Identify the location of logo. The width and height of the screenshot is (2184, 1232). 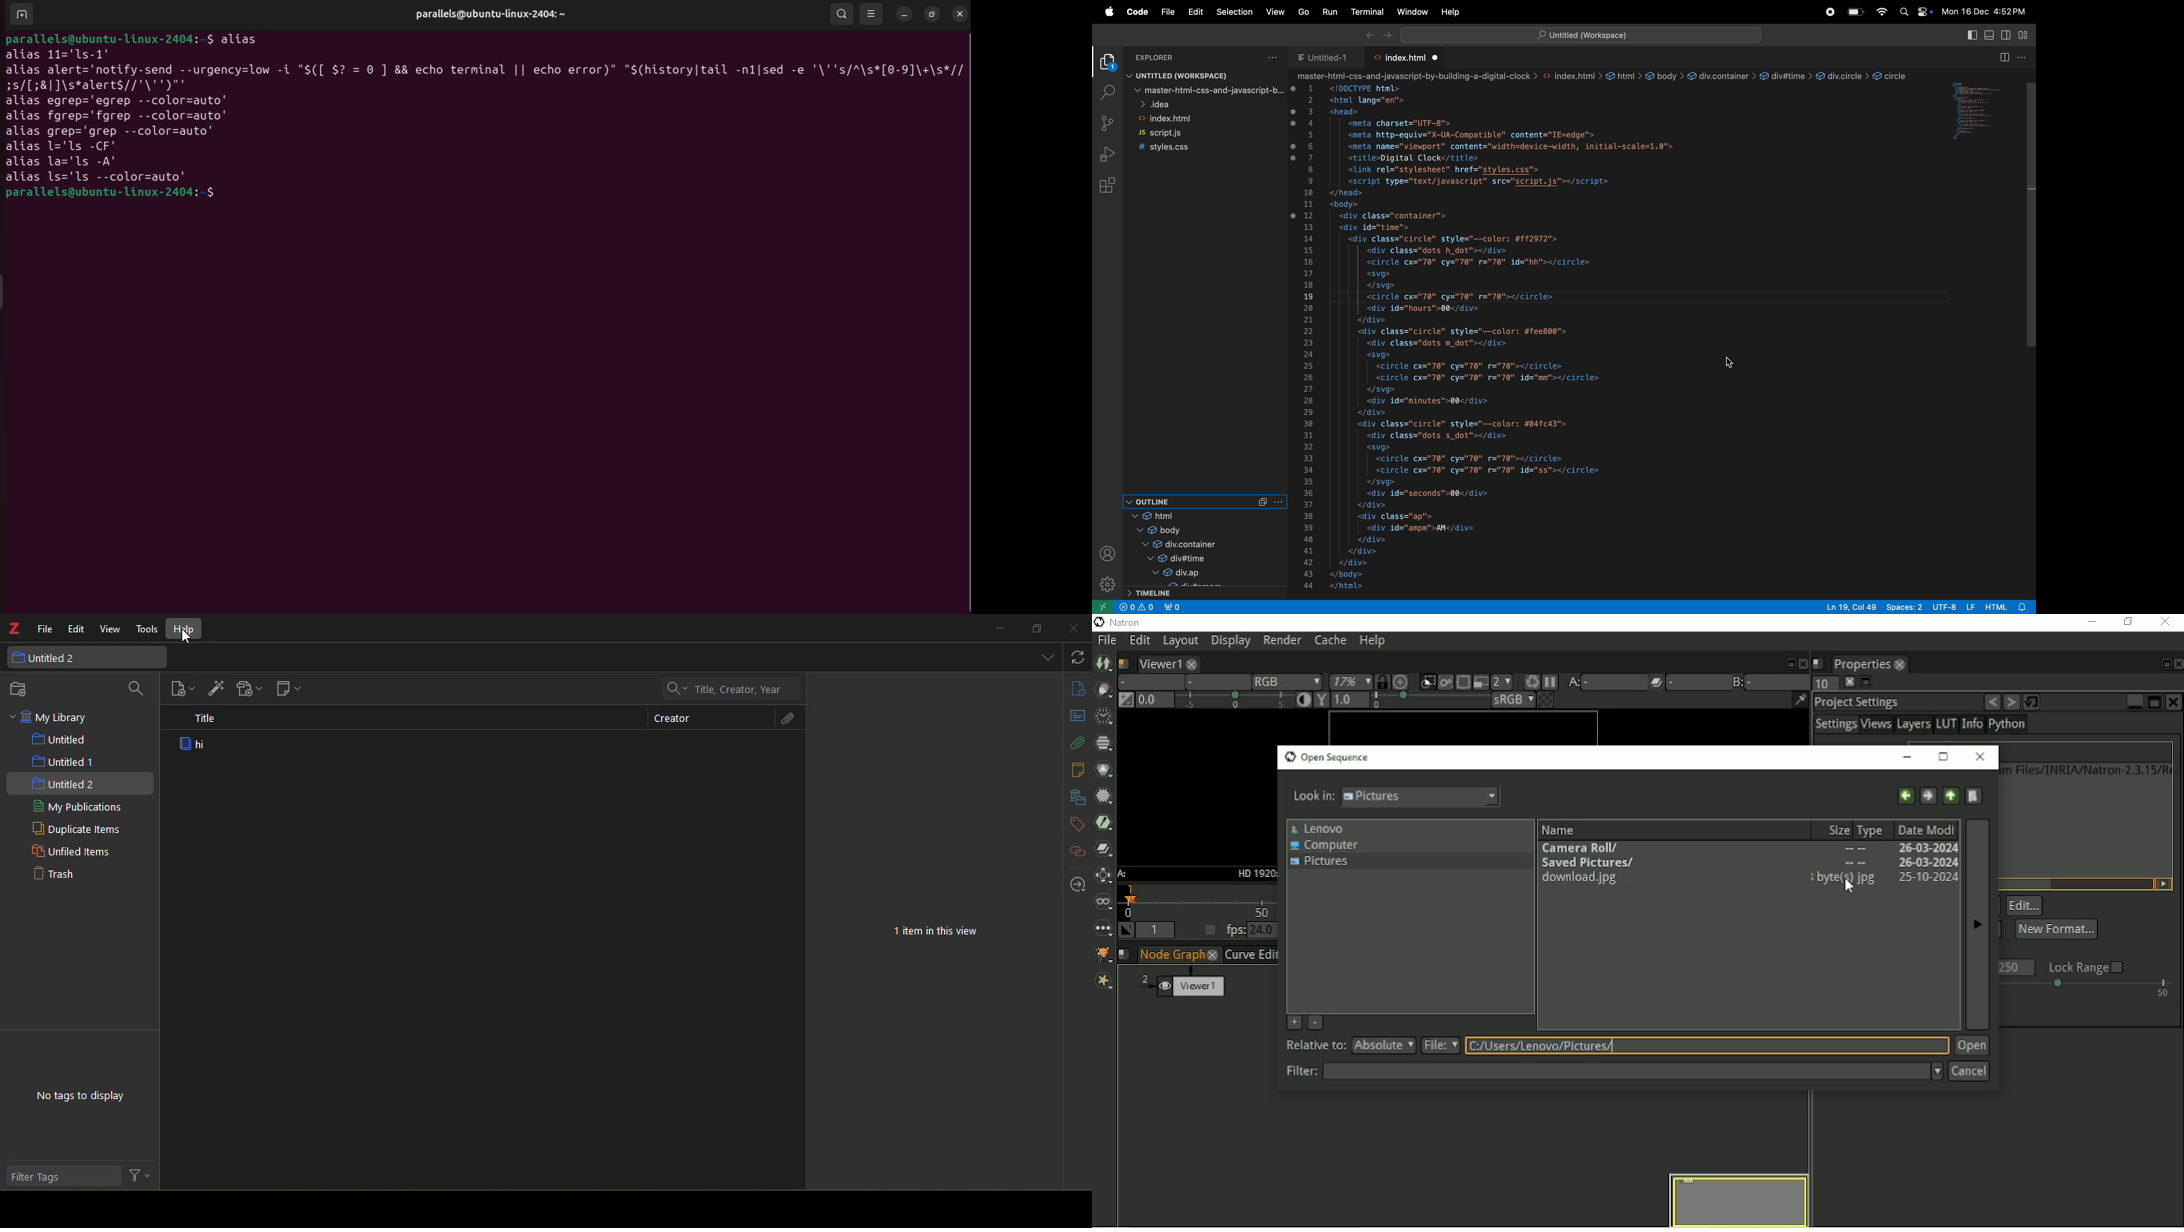
(14, 628).